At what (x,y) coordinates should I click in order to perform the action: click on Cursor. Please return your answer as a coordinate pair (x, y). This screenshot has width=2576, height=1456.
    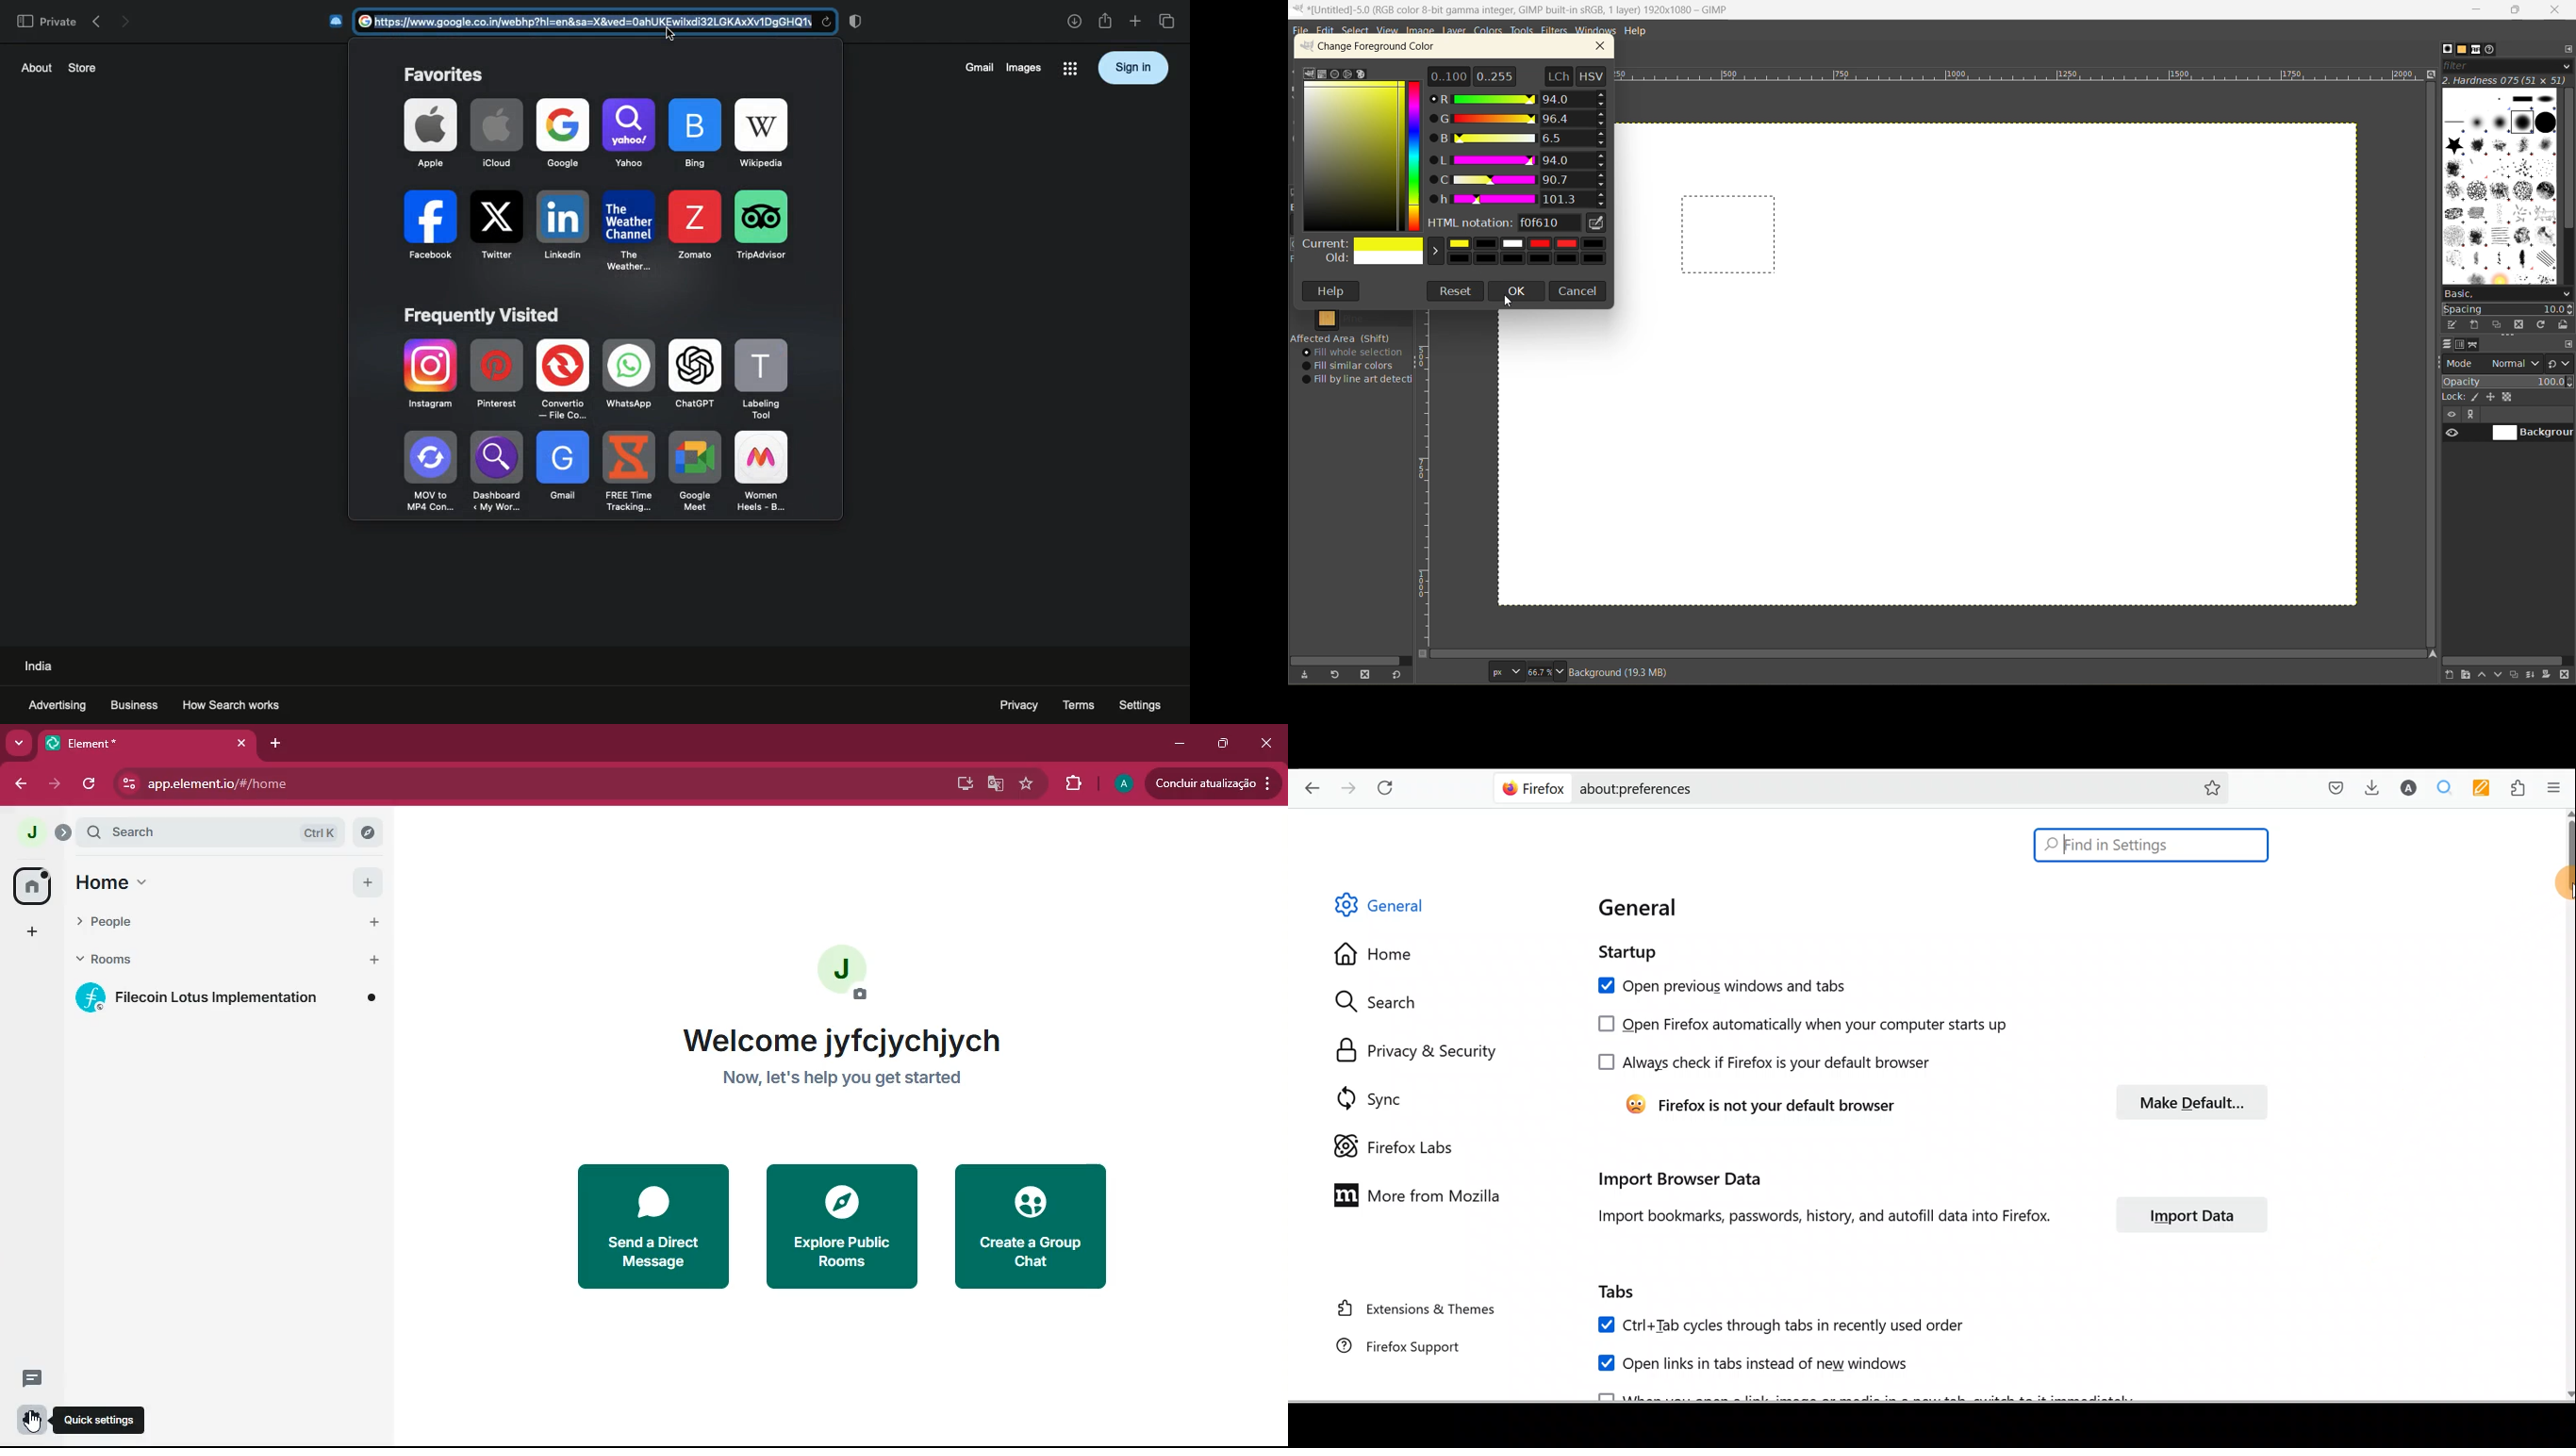
    Looking at the image, I should click on (671, 32).